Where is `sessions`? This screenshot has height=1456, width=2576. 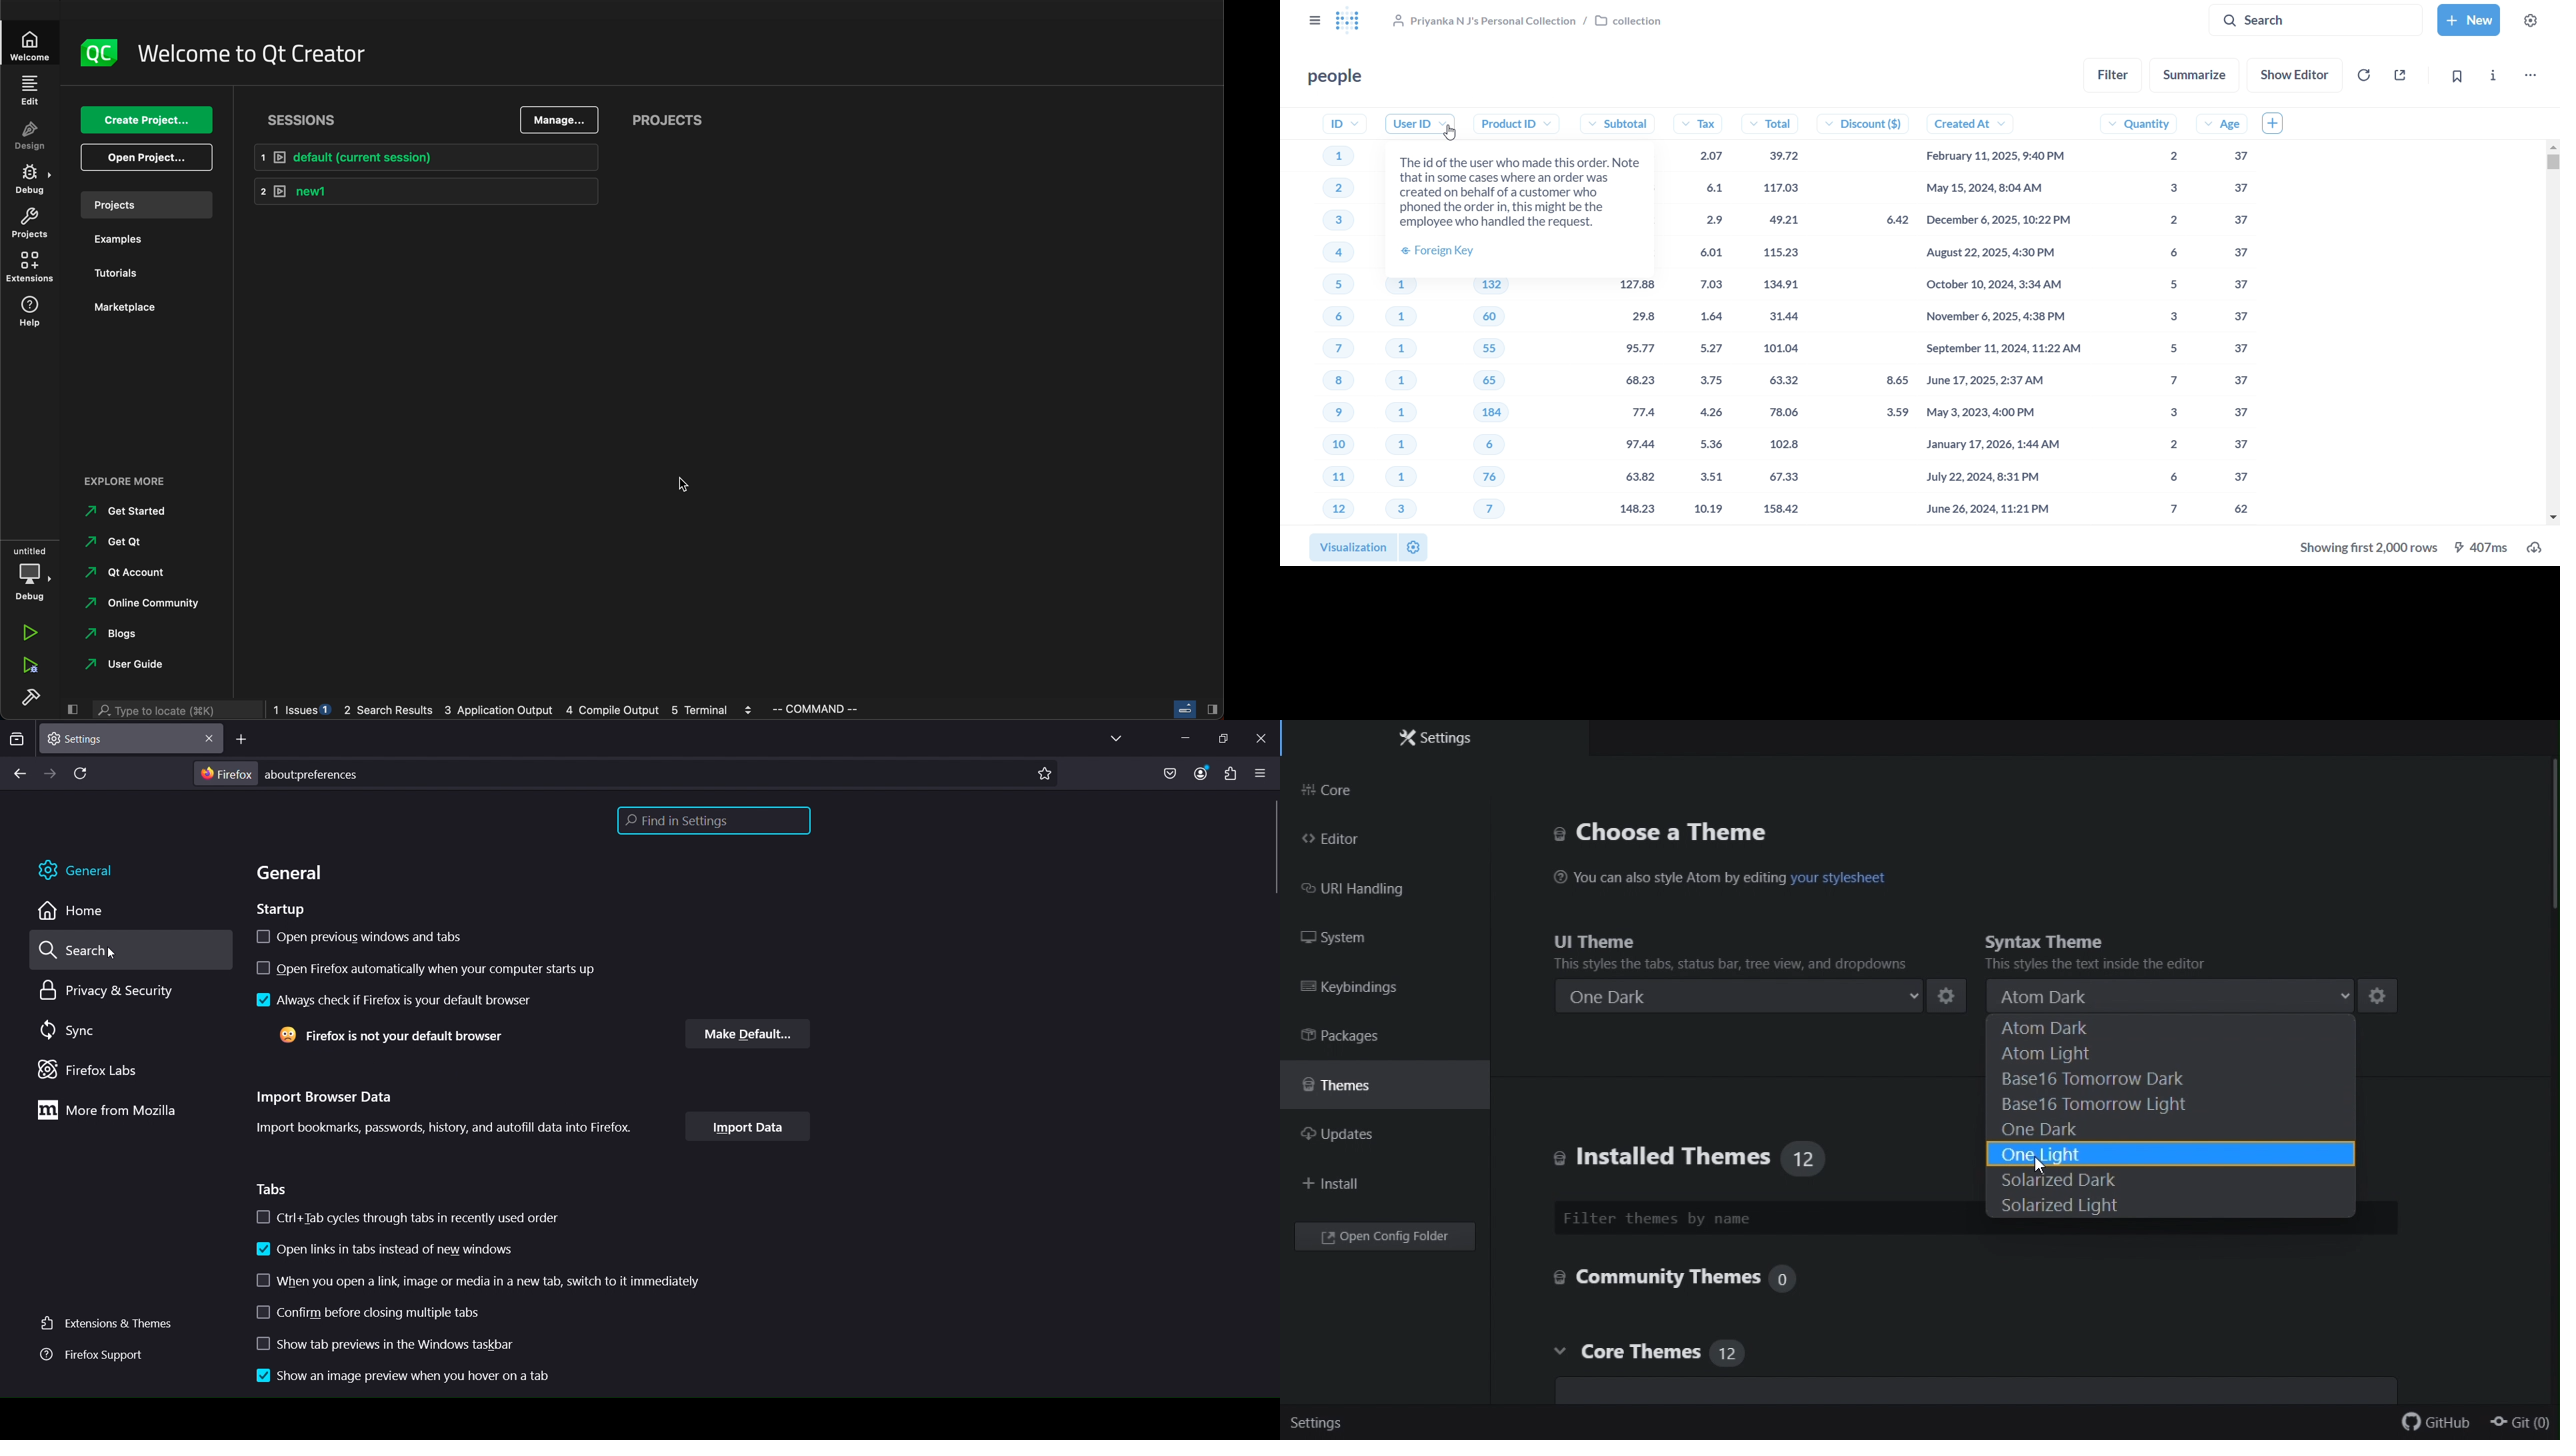
sessions is located at coordinates (306, 119).